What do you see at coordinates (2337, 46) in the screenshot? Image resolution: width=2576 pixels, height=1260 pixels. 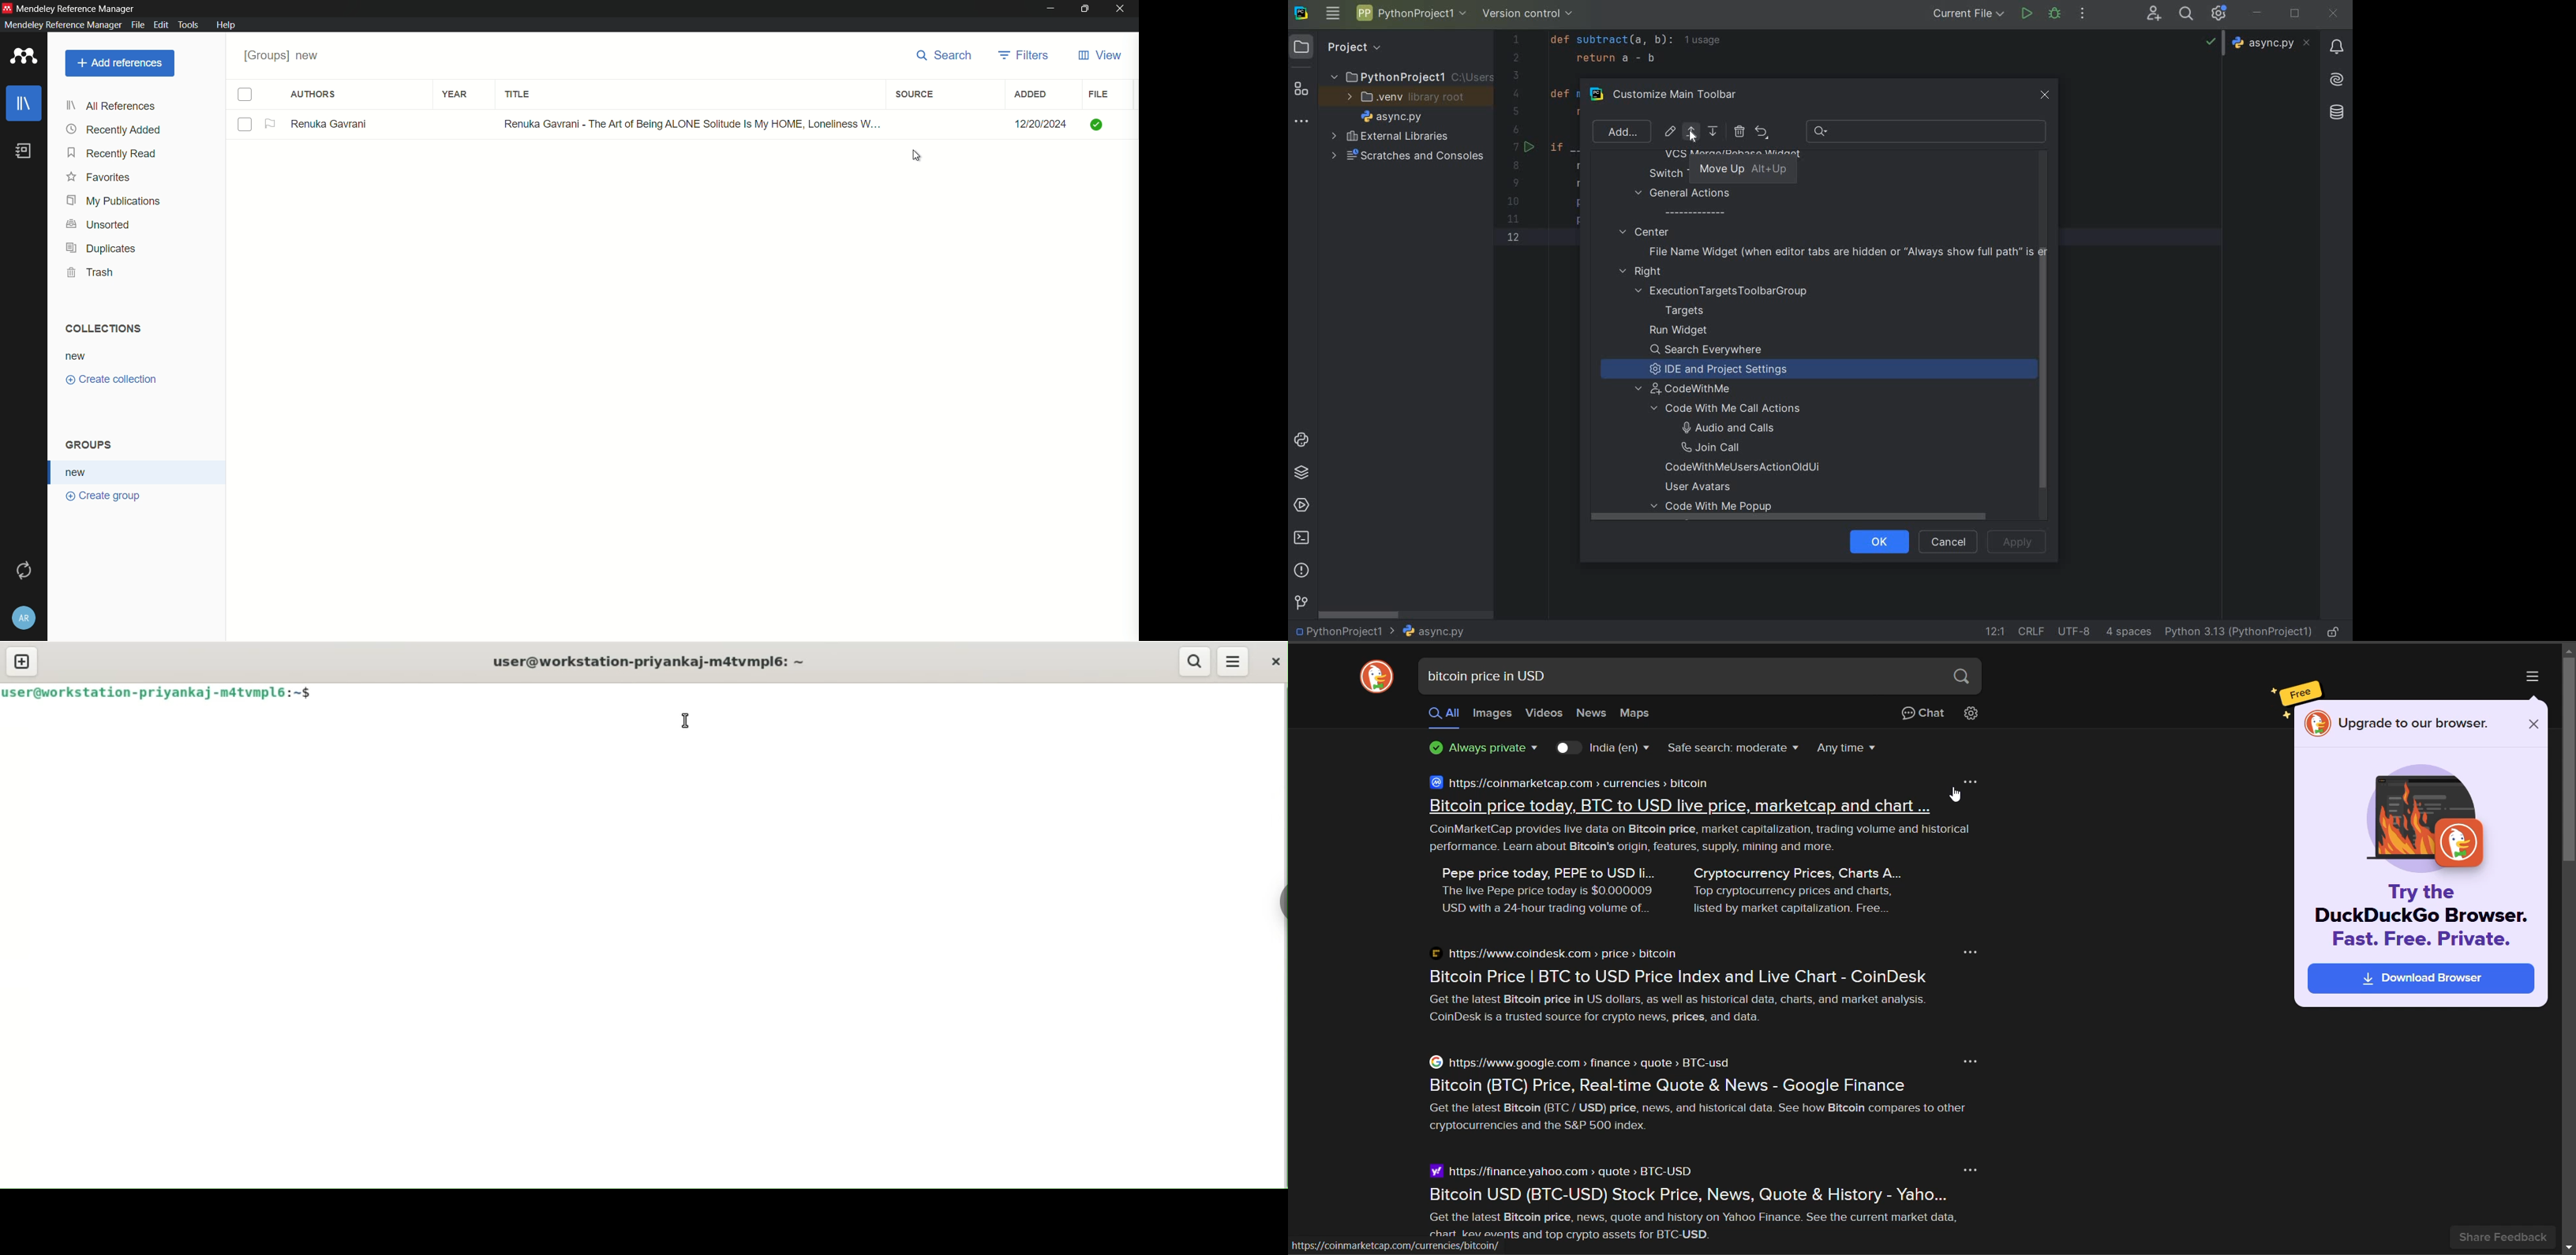 I see `updates` at bounding box center [2337, 46].